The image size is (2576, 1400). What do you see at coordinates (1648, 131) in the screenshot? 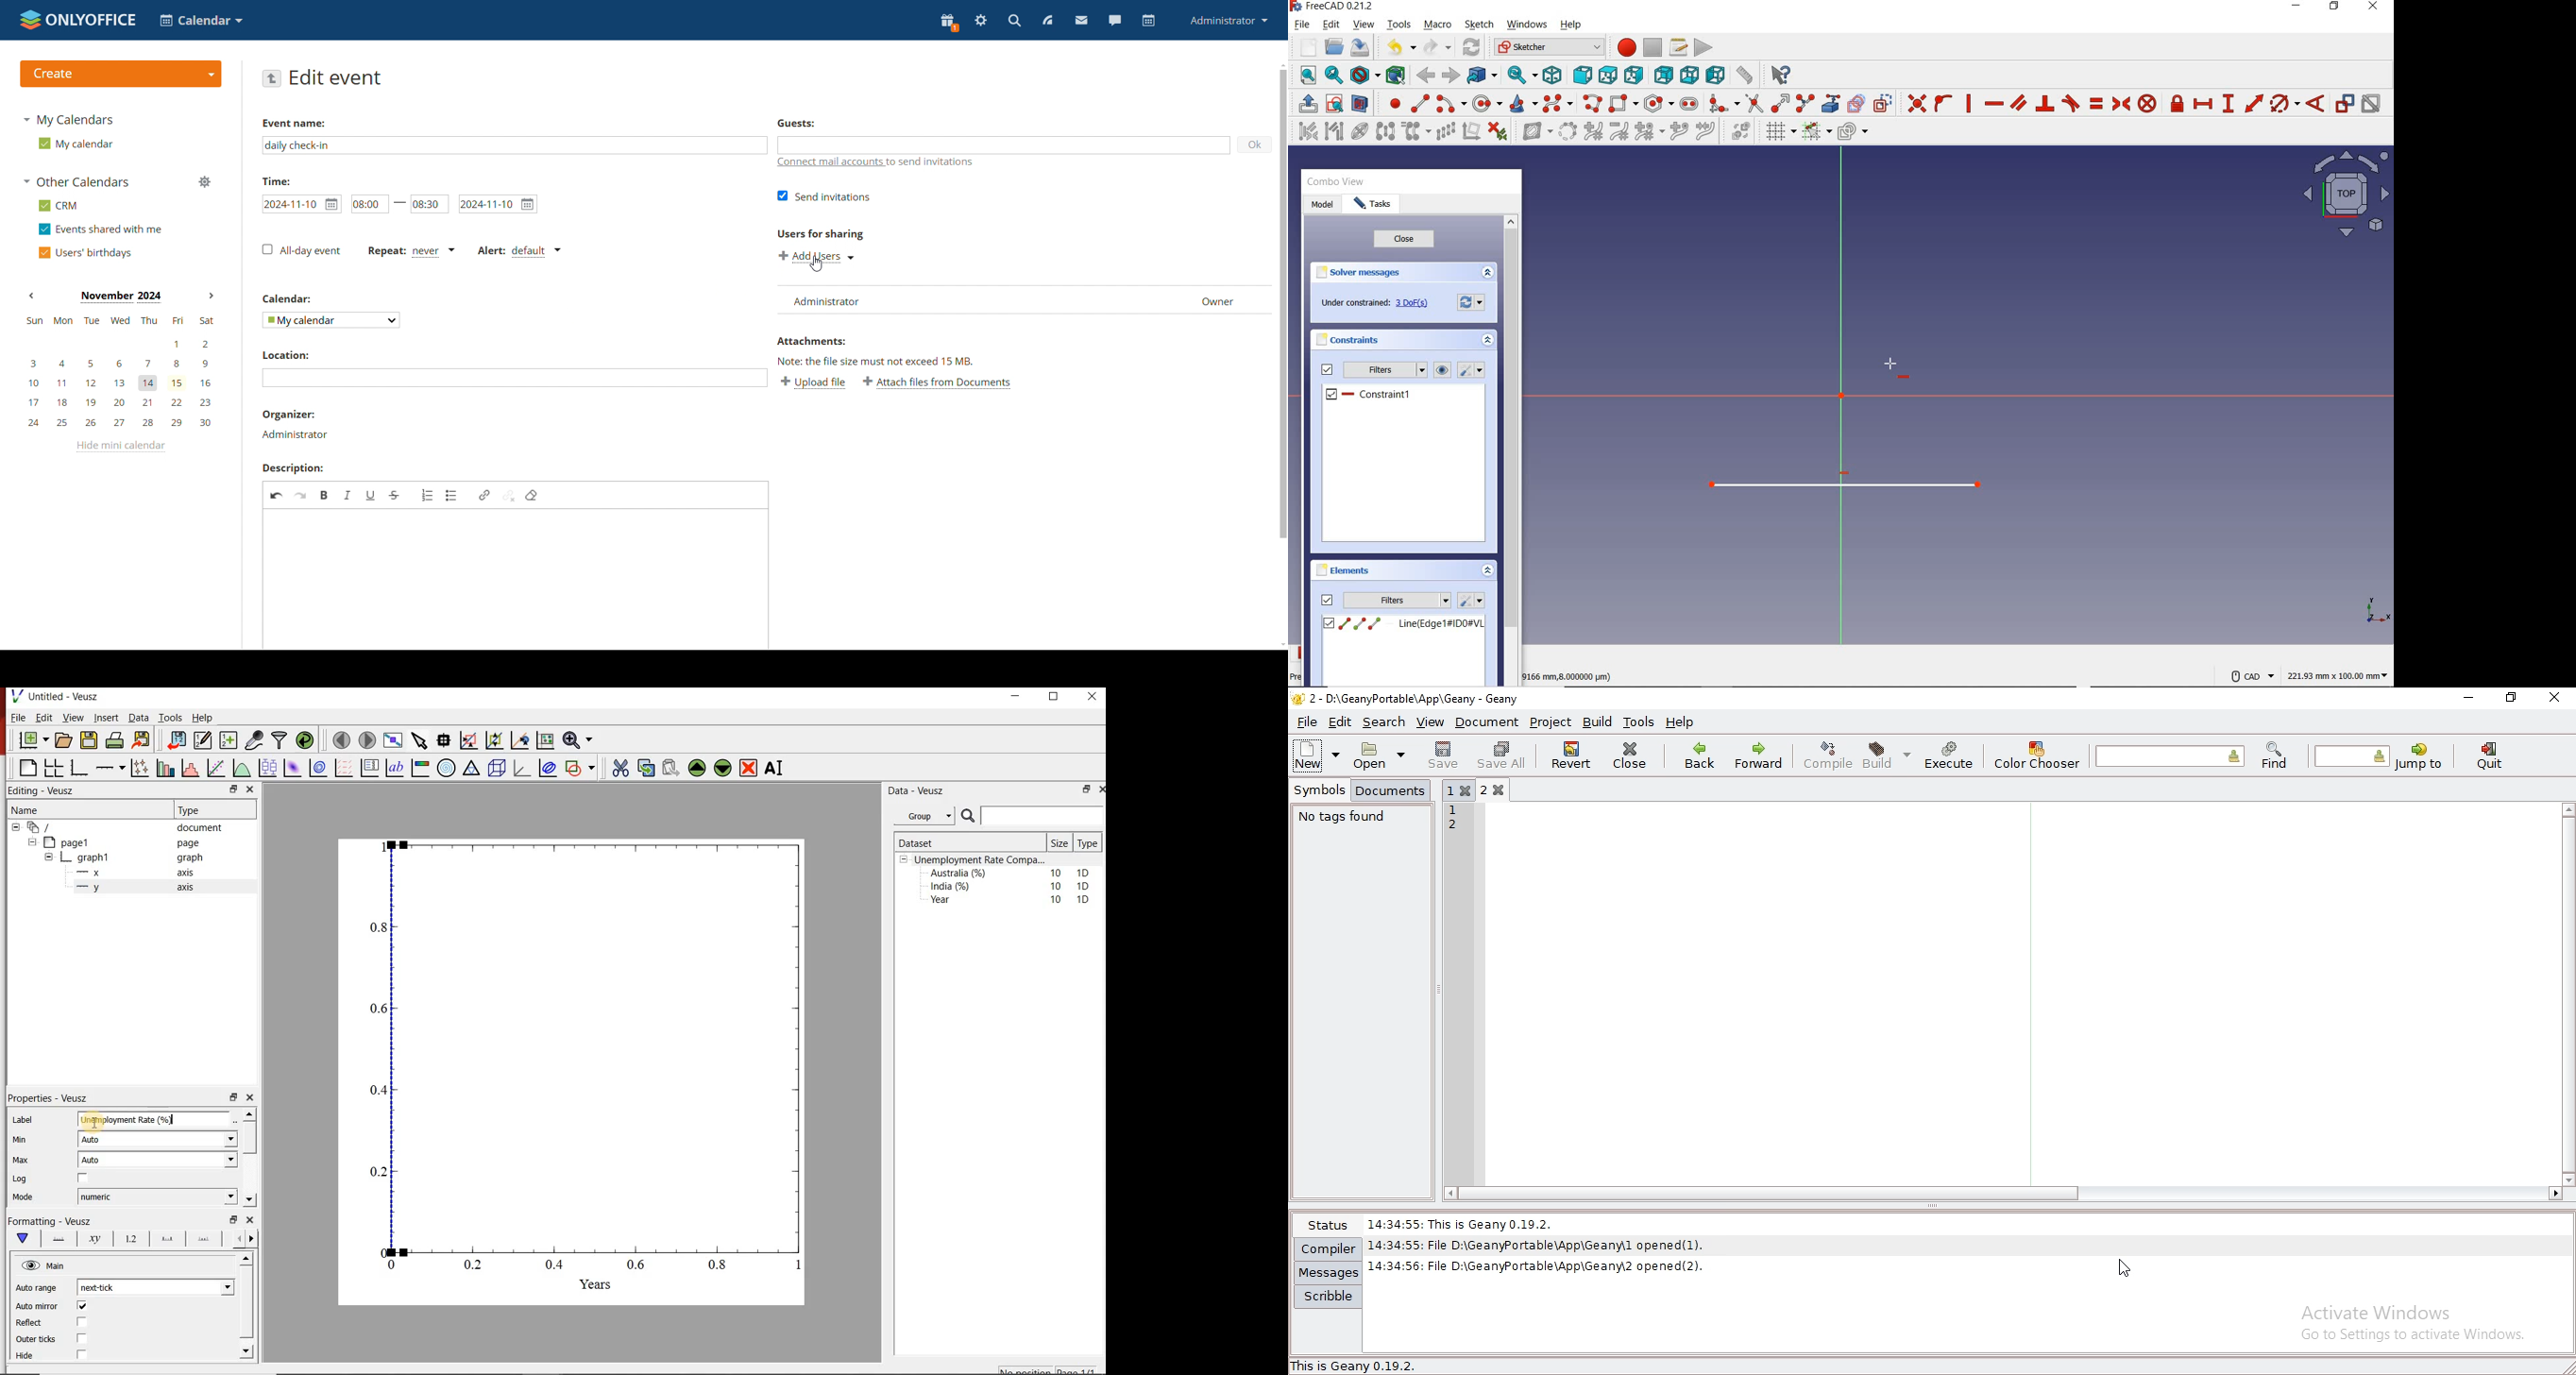
I see `MODIFY KNOT MULTIPLICITY` at bounding box center [1648, 131].